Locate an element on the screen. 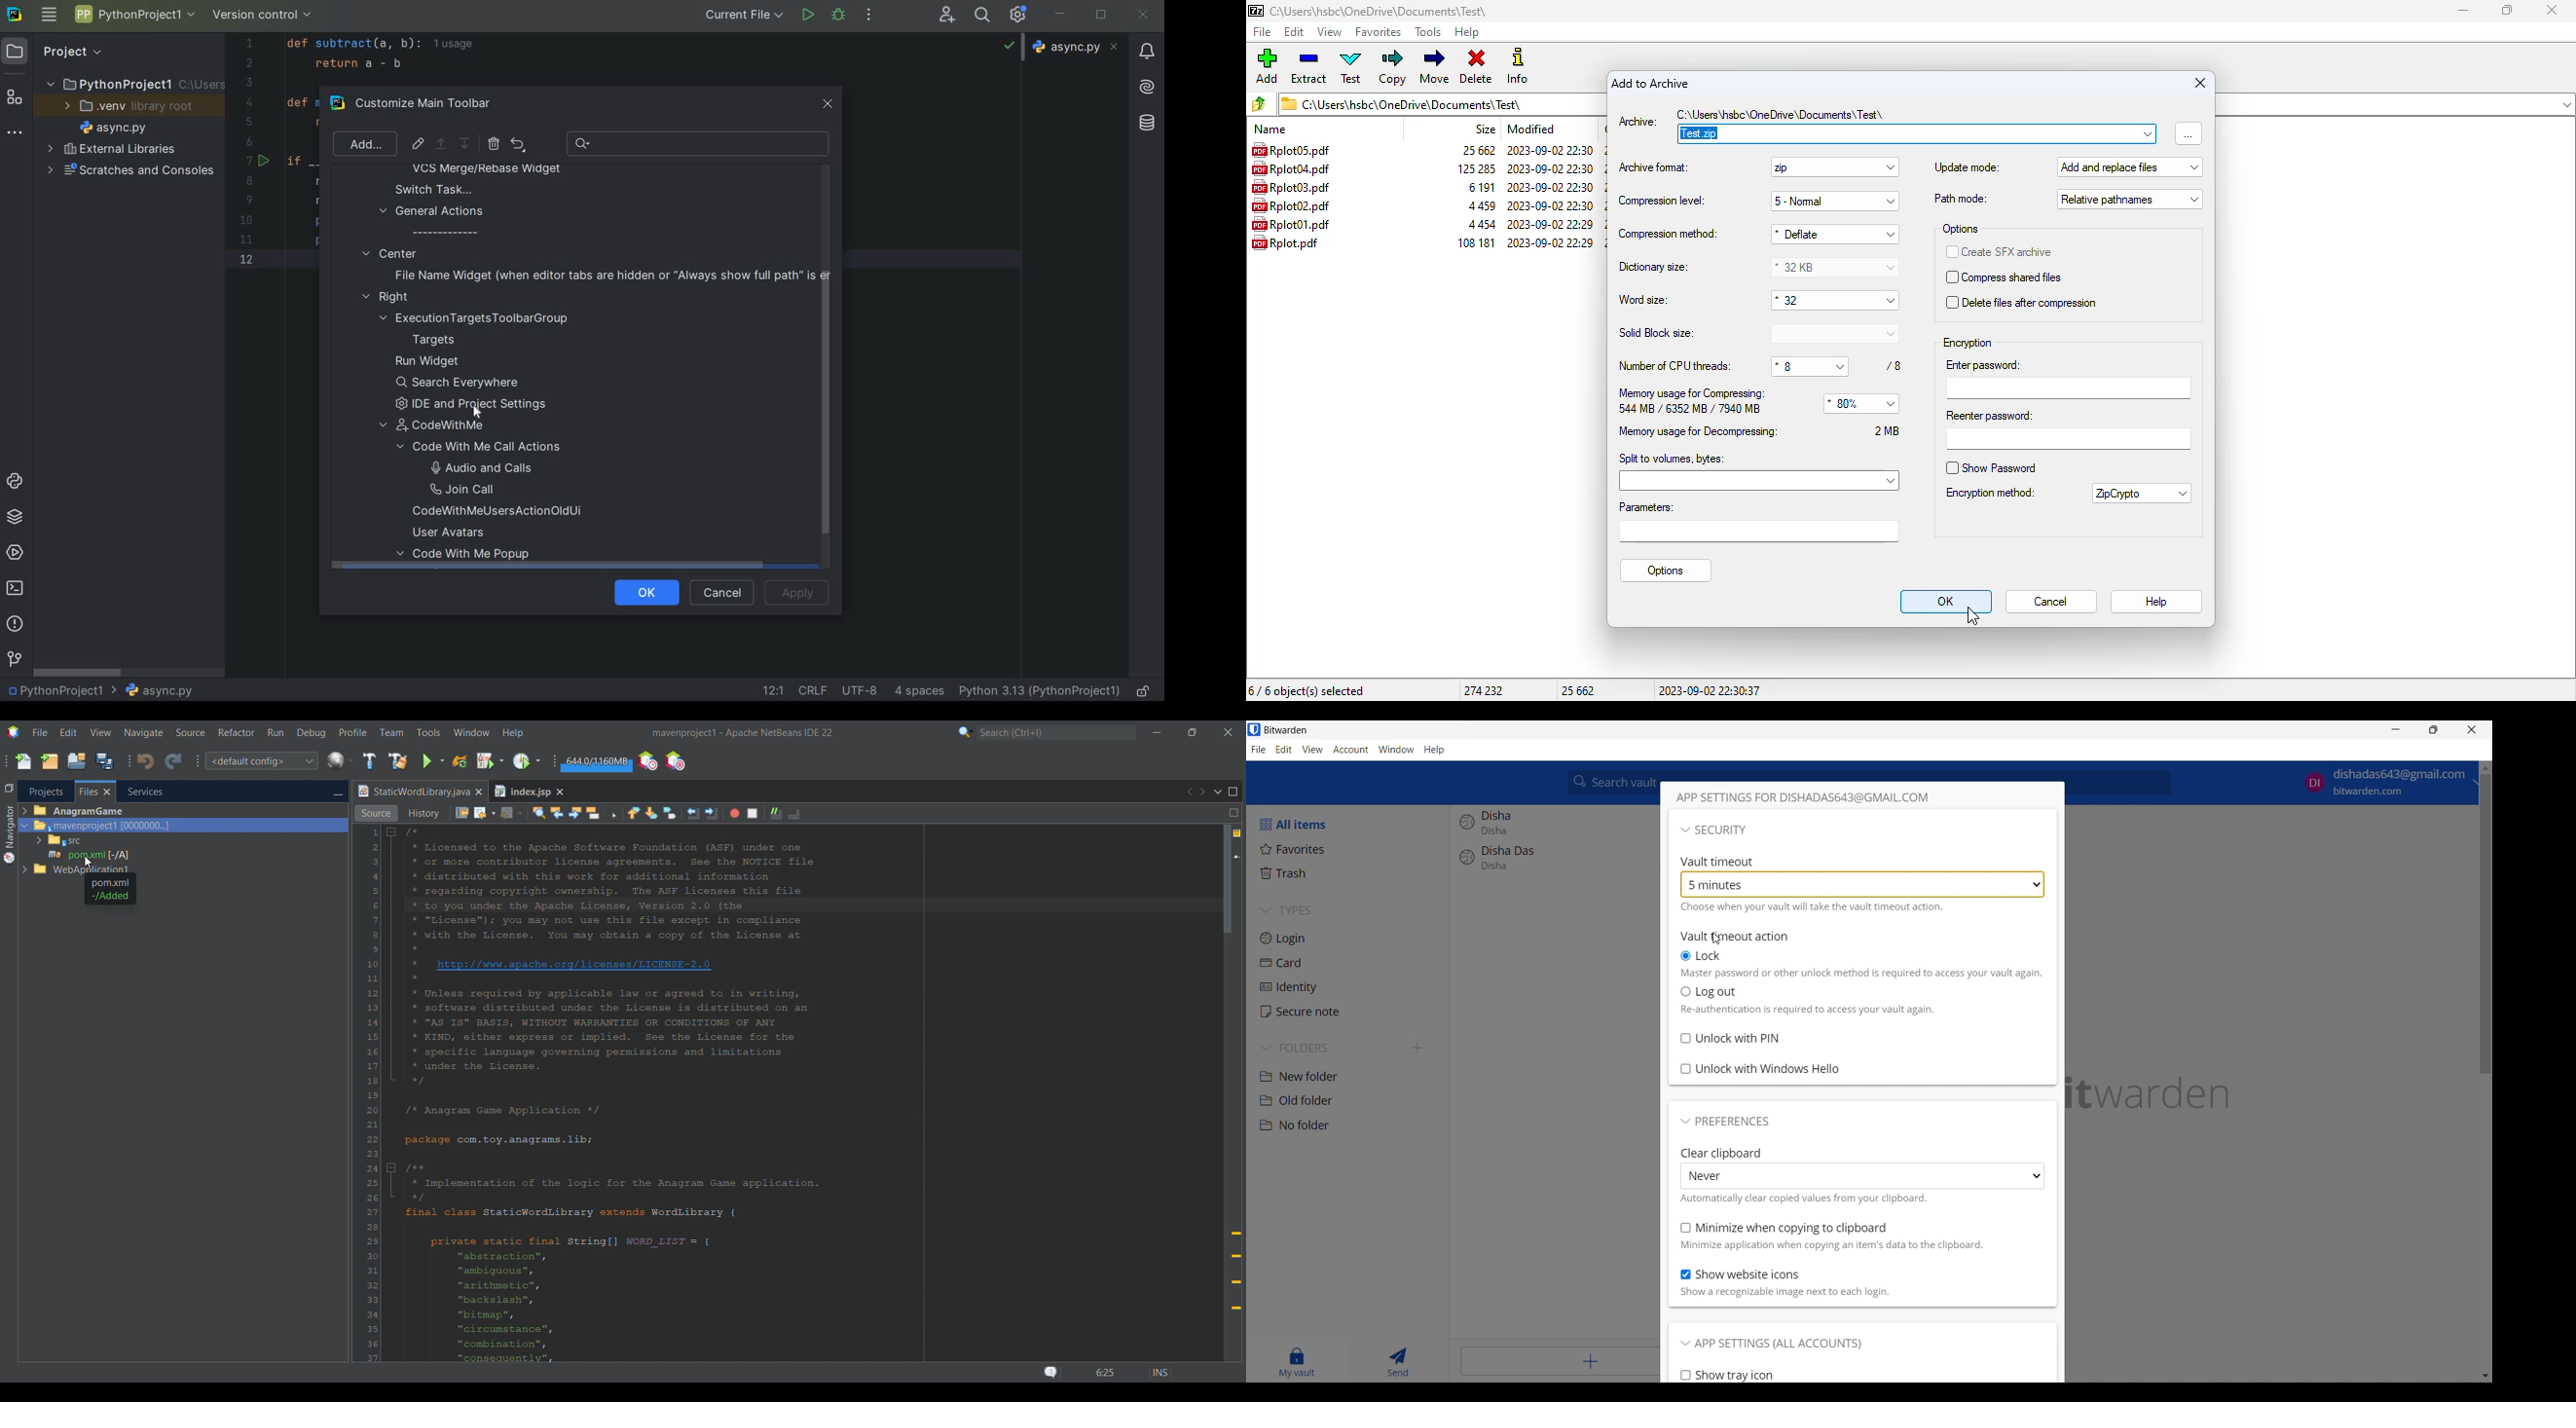 The width and height of the screenshot is (2576, 1428). MORE ACTIONS is located at coordinates (870, 15).